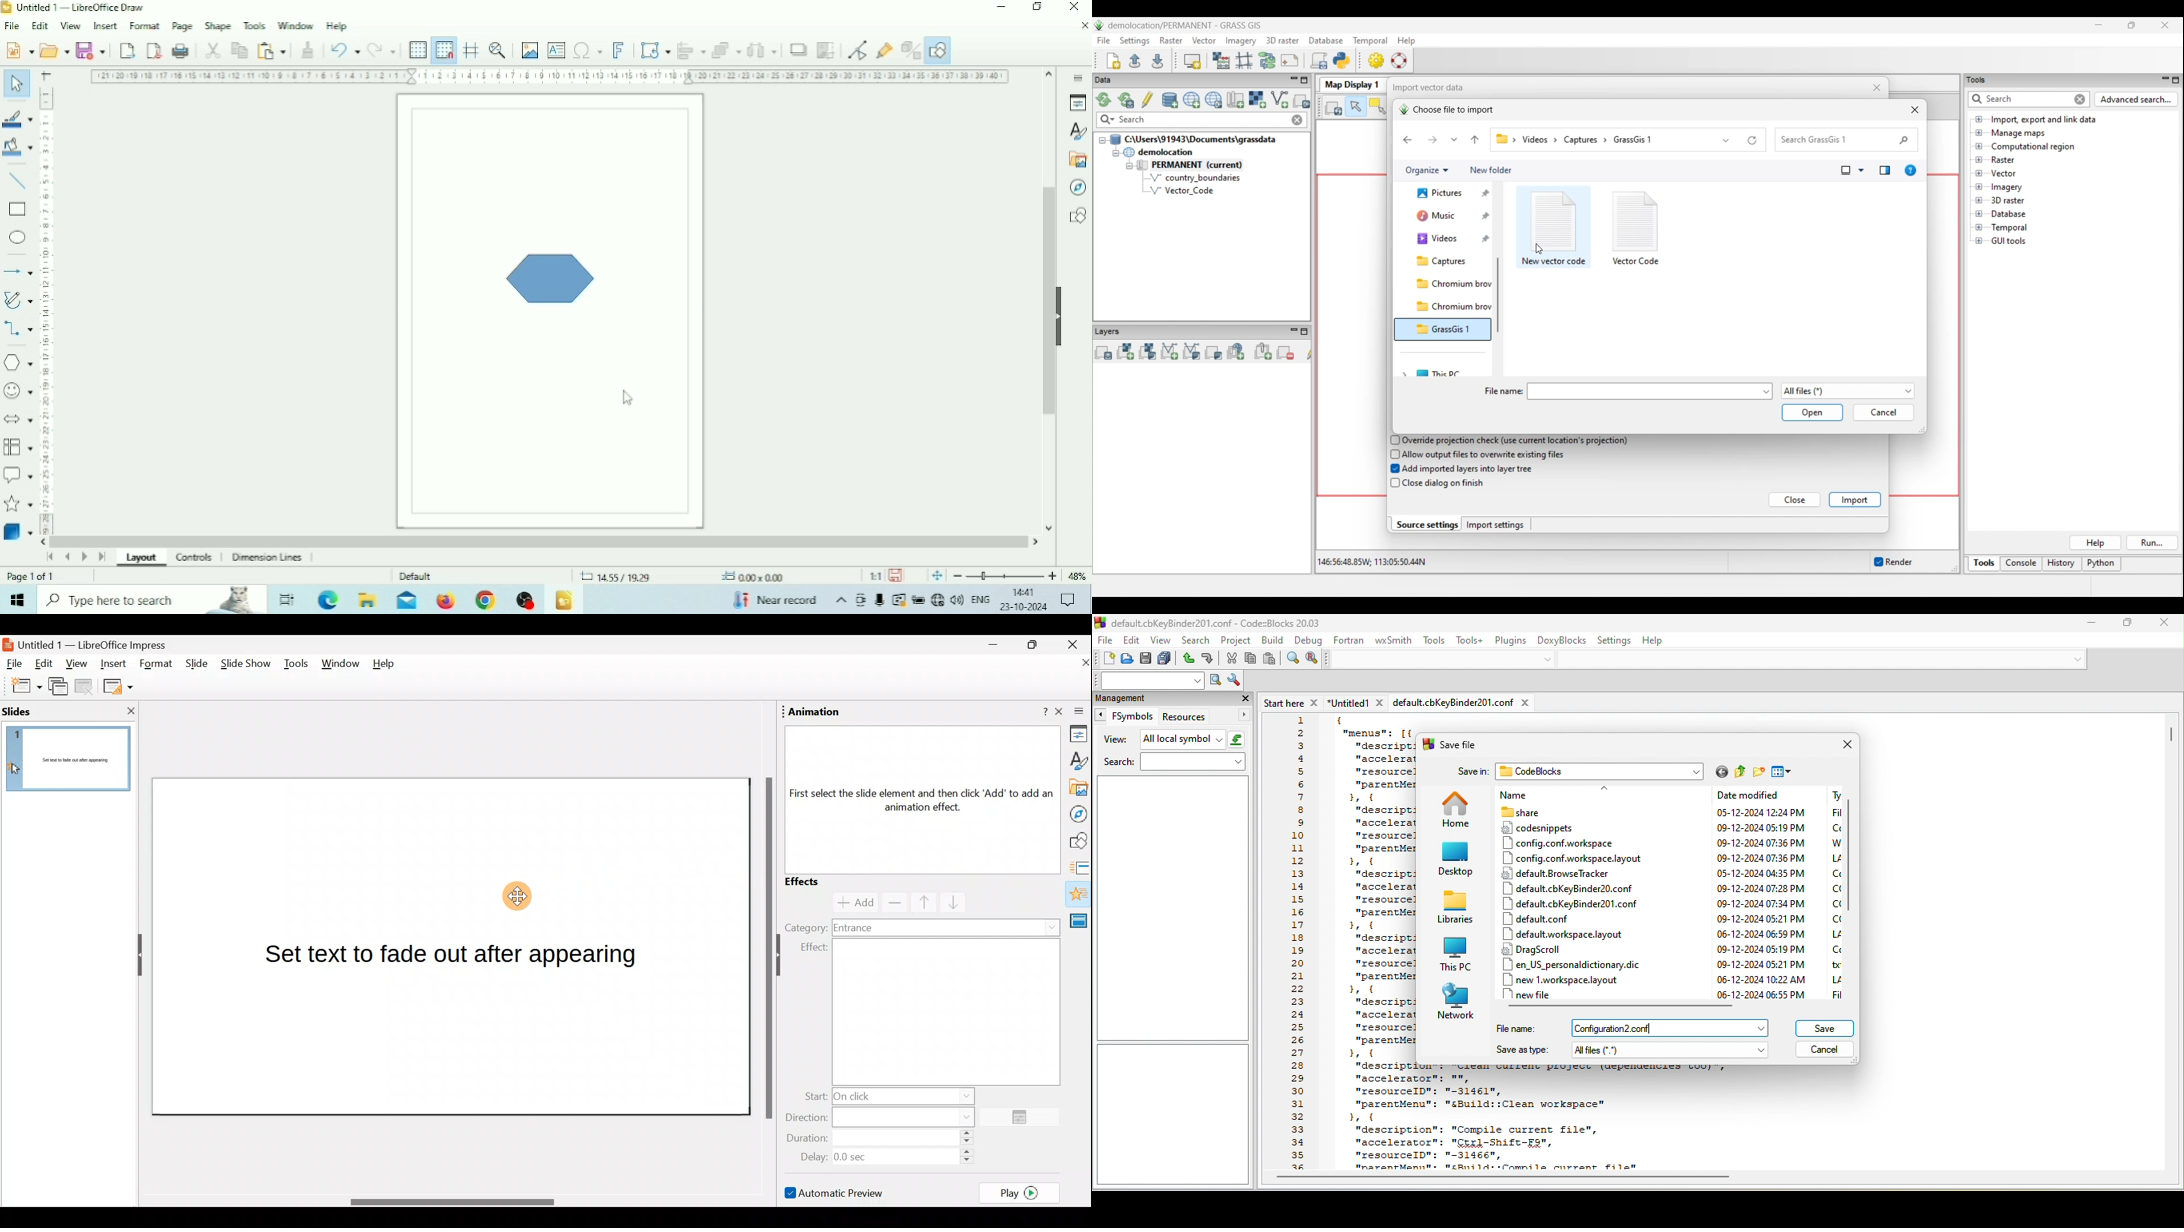 The image size is (2184, 1232). Describe the element at coordinates (1104, 659) in the screenshot. I see `new` at that location.